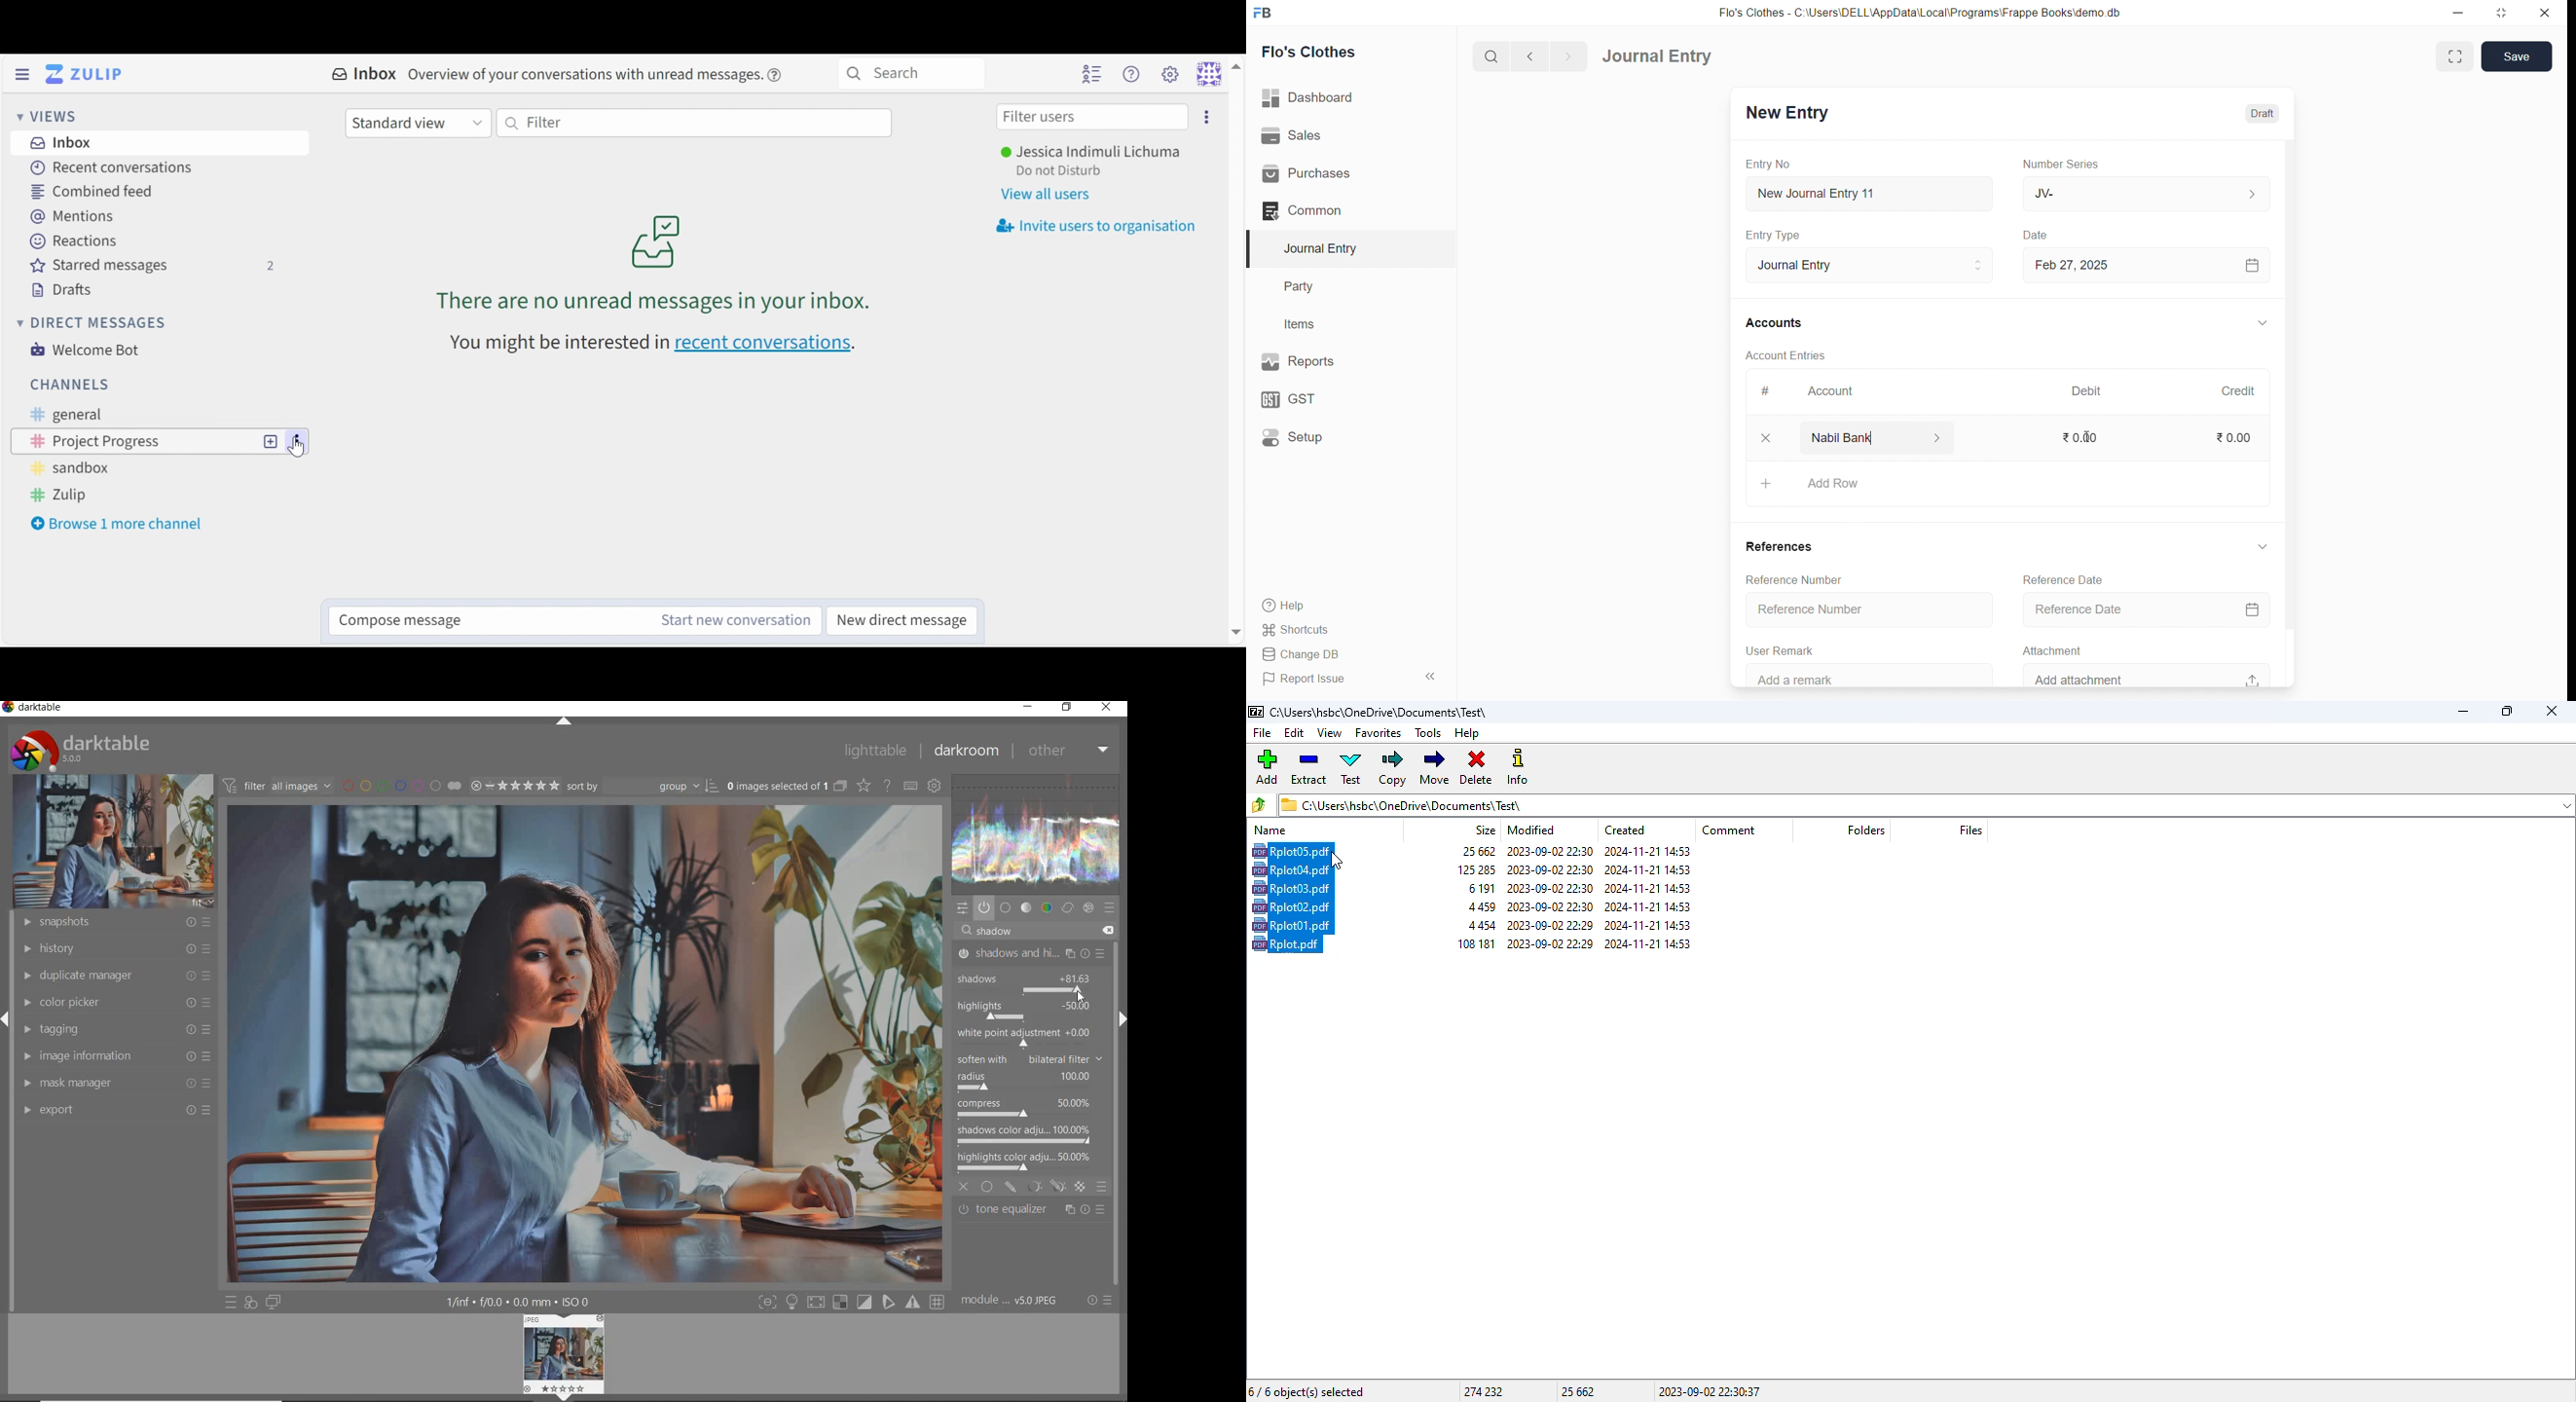  I want to click on Sales, so click(1328, 135).